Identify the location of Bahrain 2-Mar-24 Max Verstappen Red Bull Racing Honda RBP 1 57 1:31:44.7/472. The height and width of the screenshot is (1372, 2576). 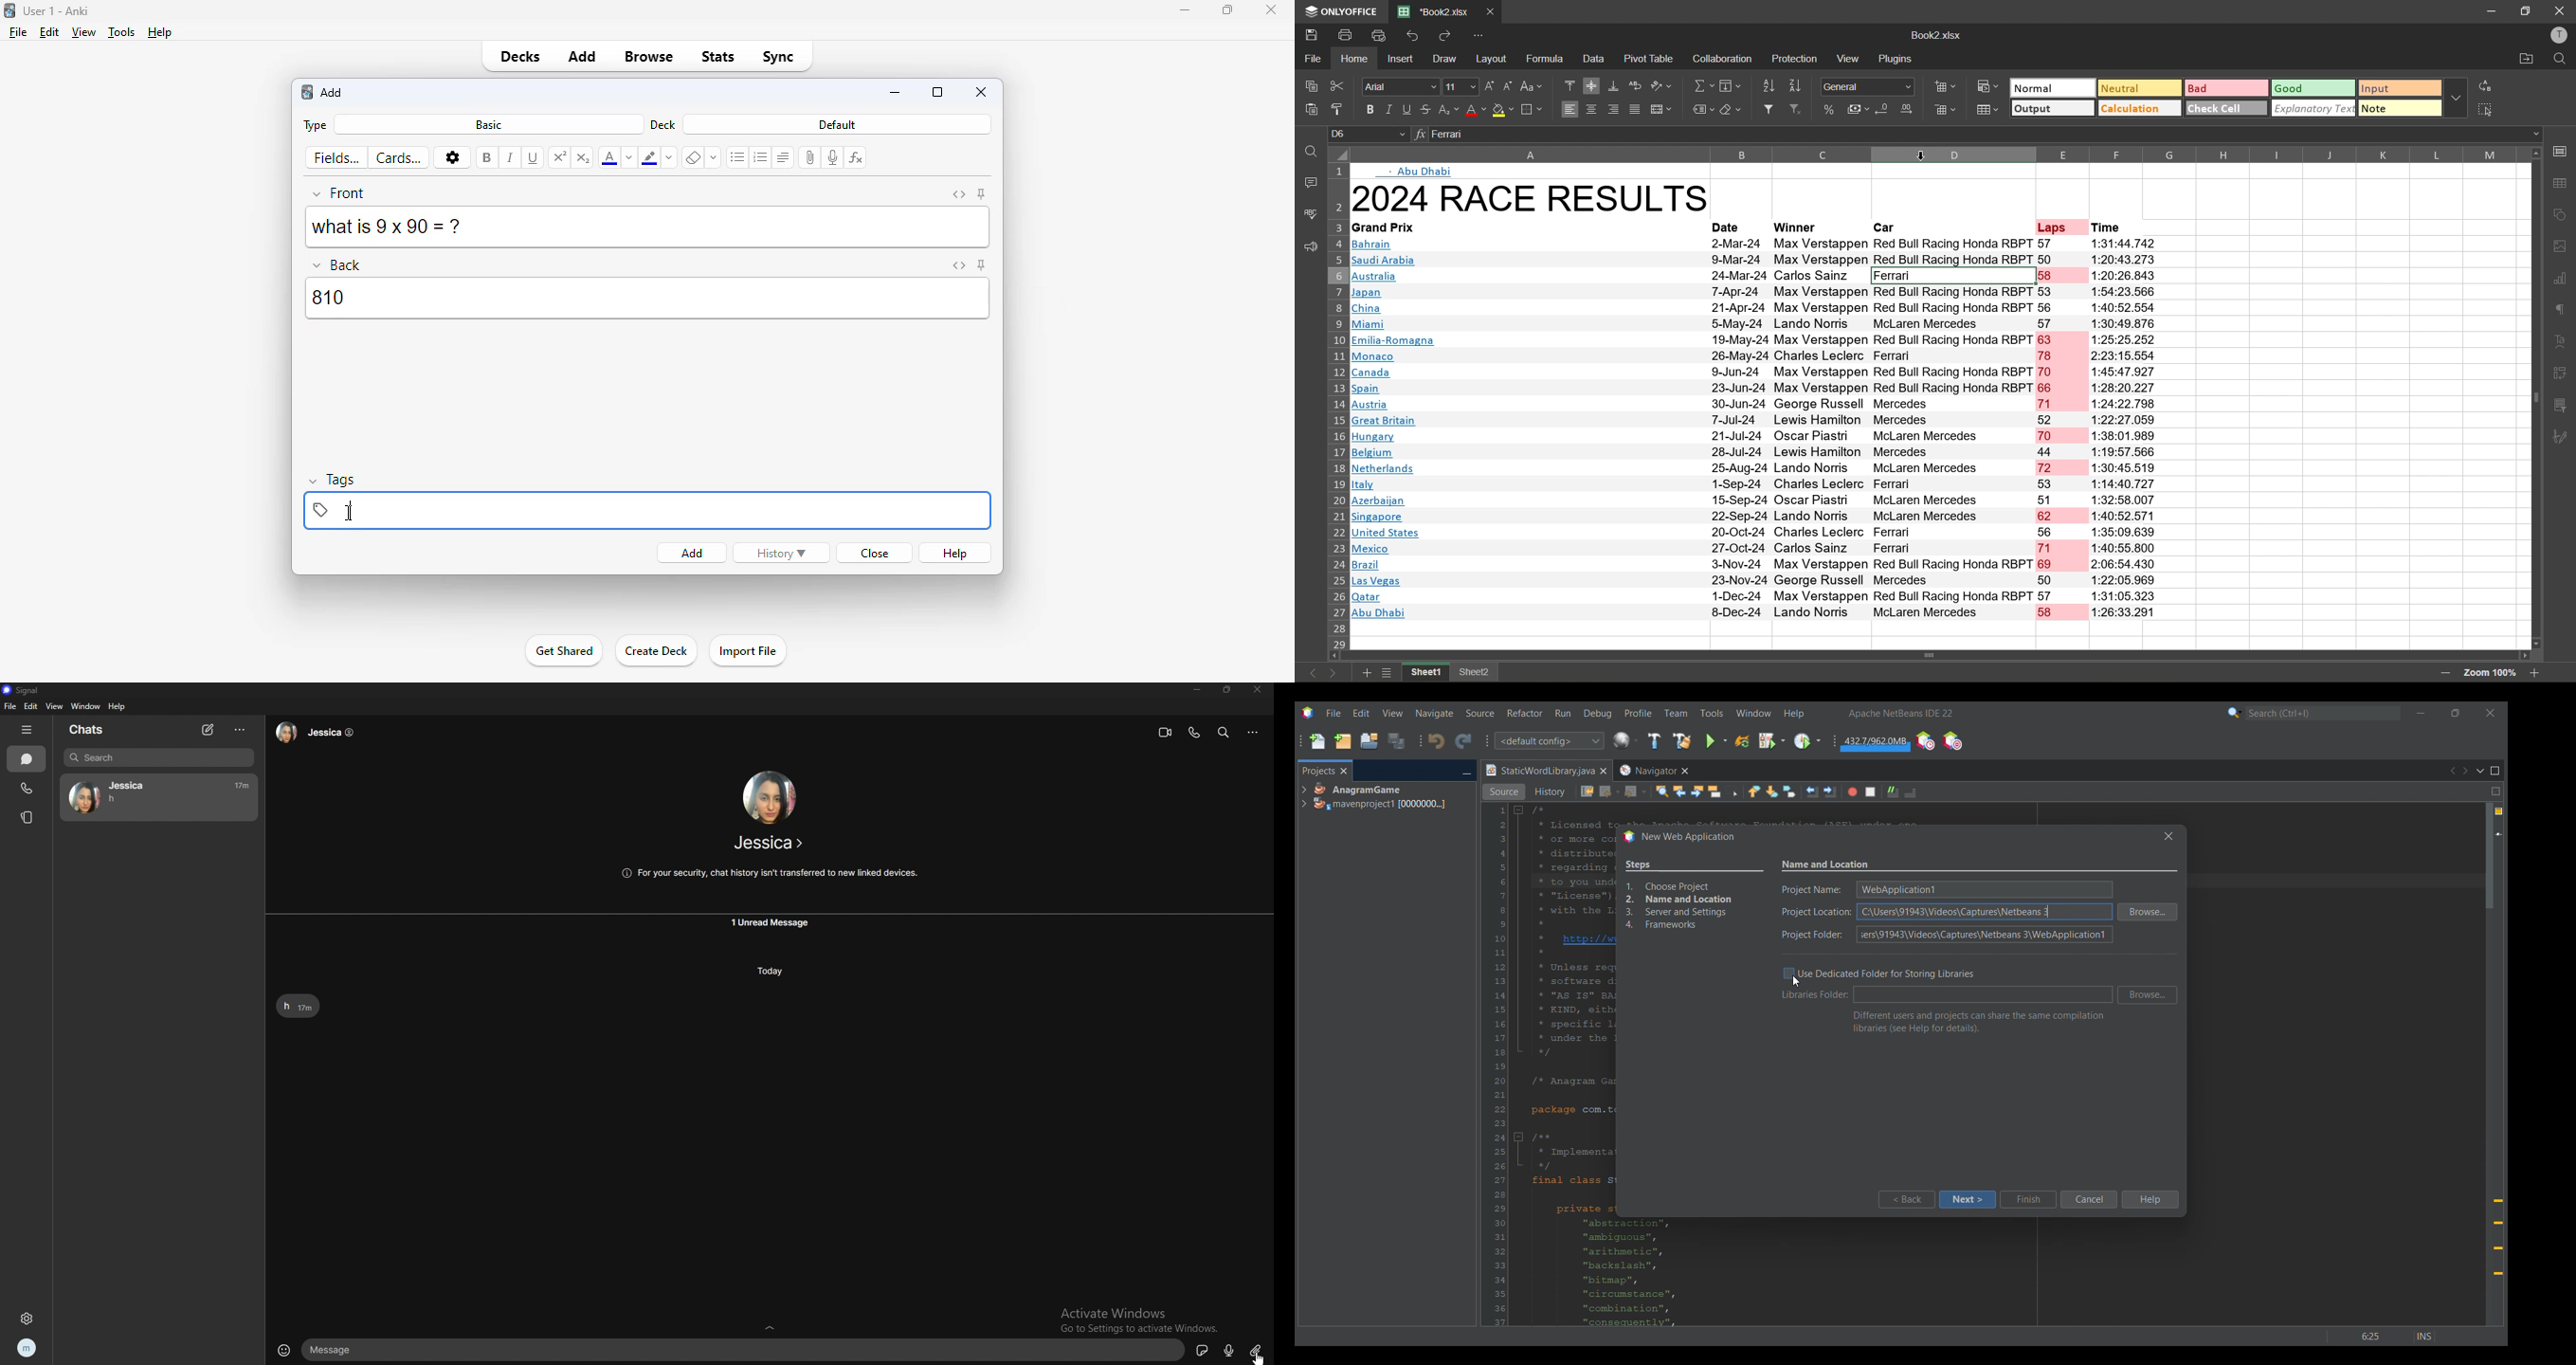
(1753, 244).